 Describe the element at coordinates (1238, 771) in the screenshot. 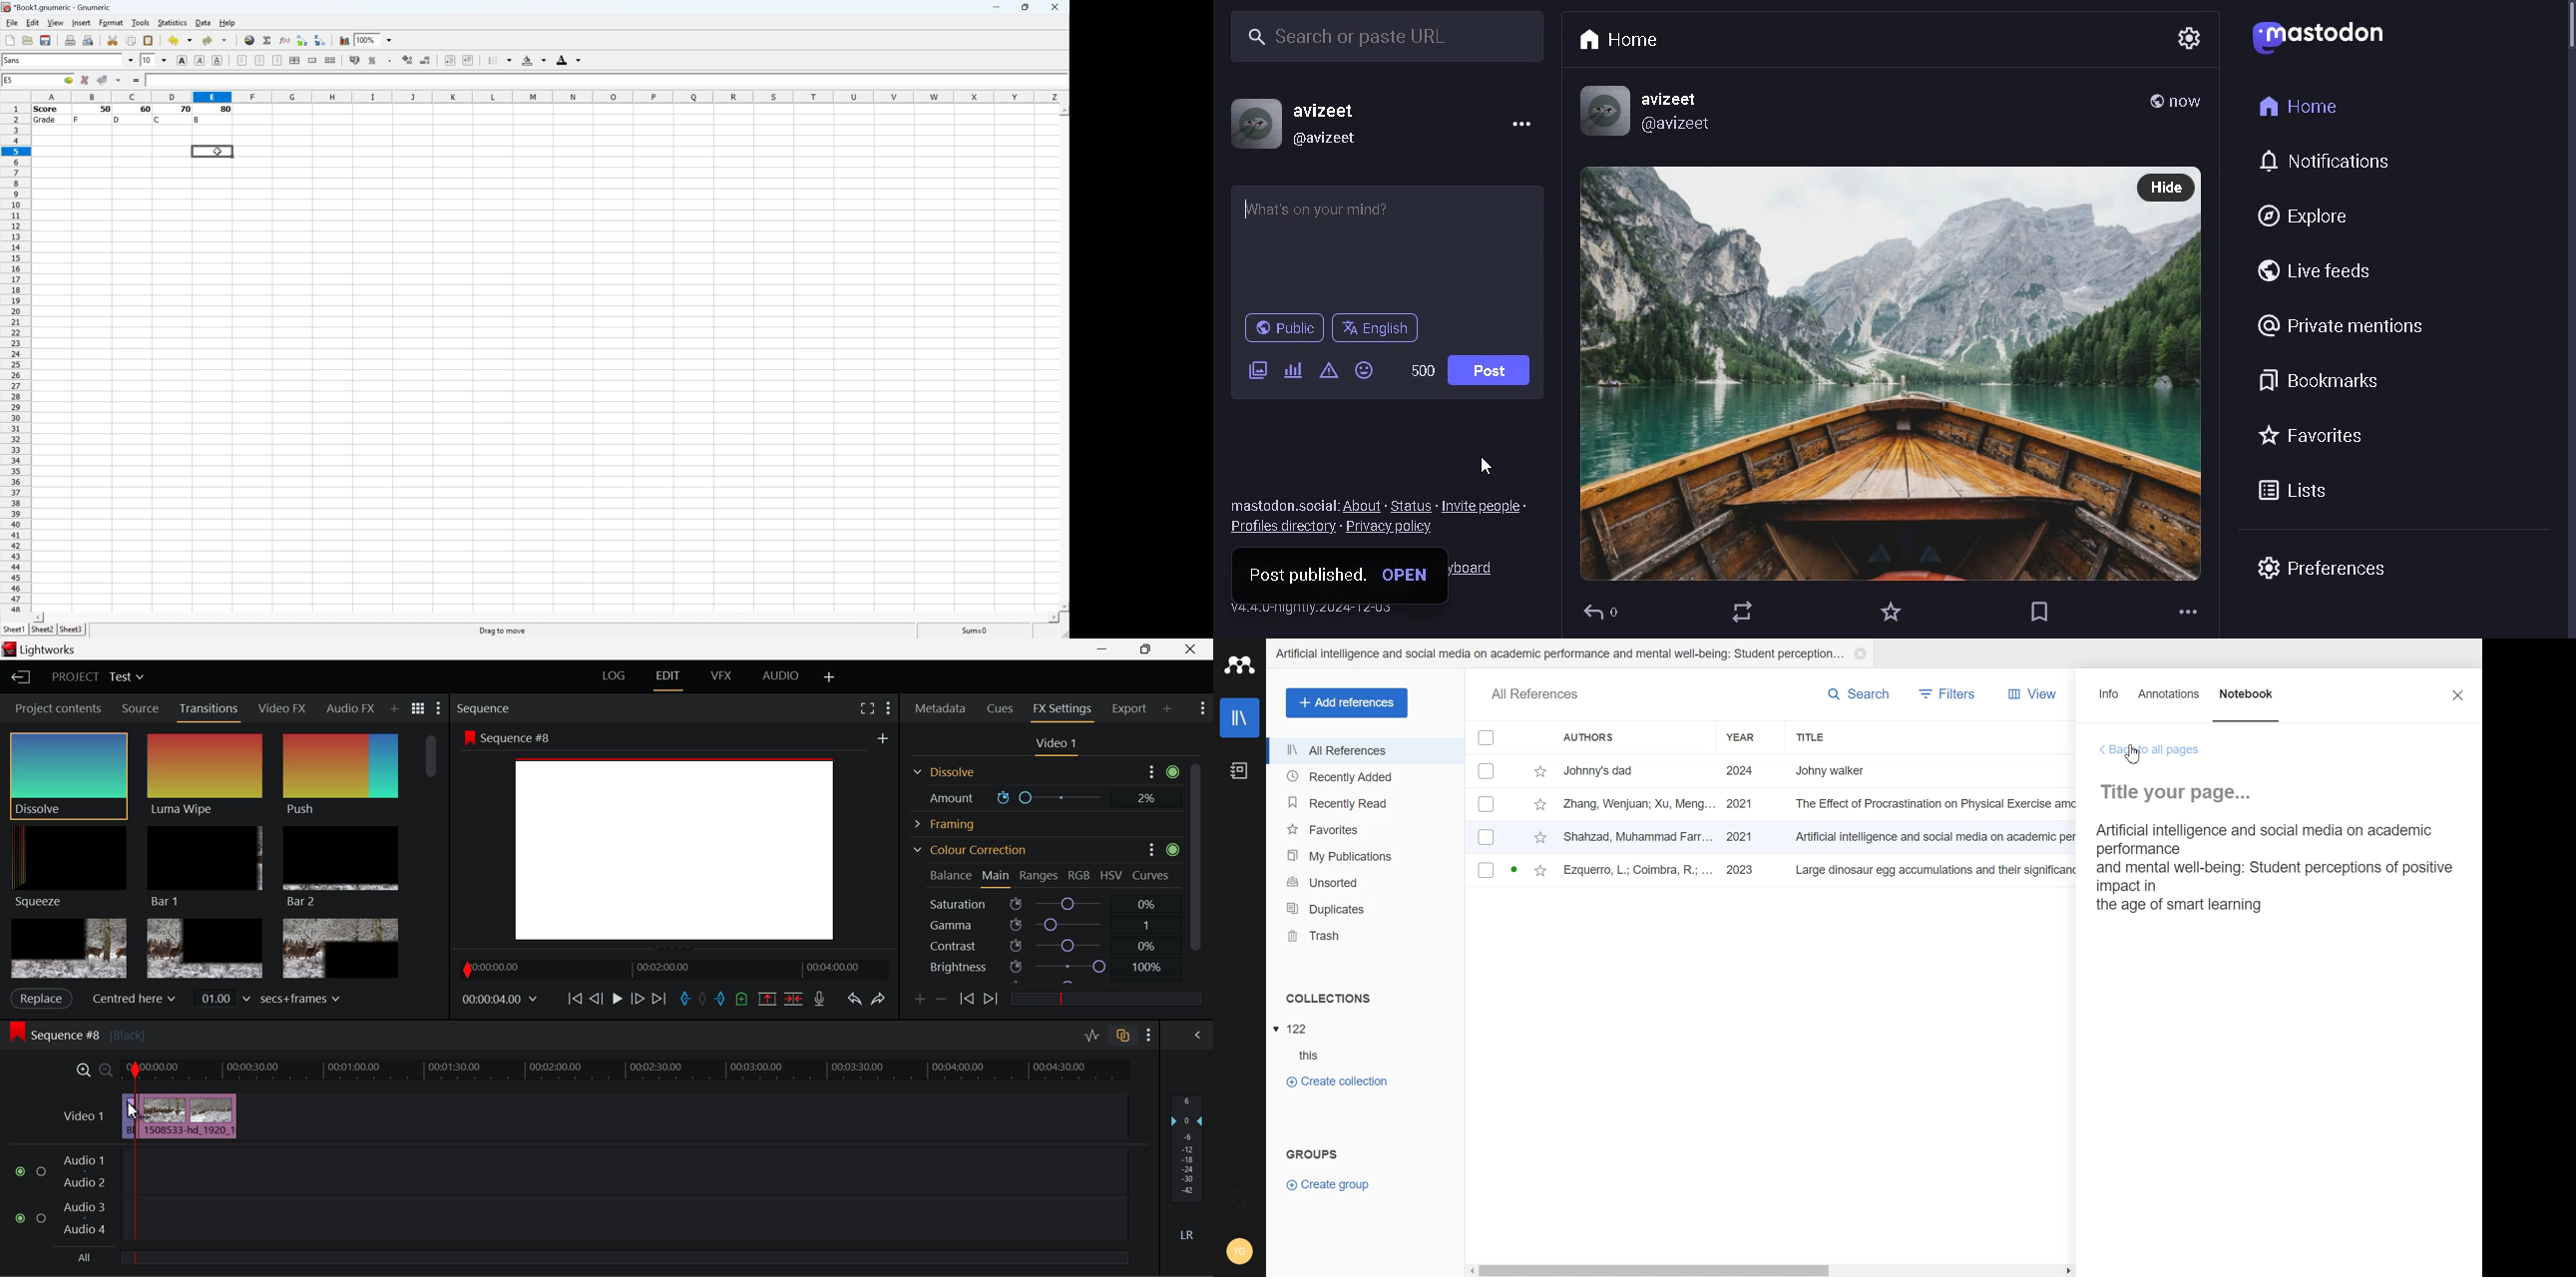

I see `Notebook` at that location.